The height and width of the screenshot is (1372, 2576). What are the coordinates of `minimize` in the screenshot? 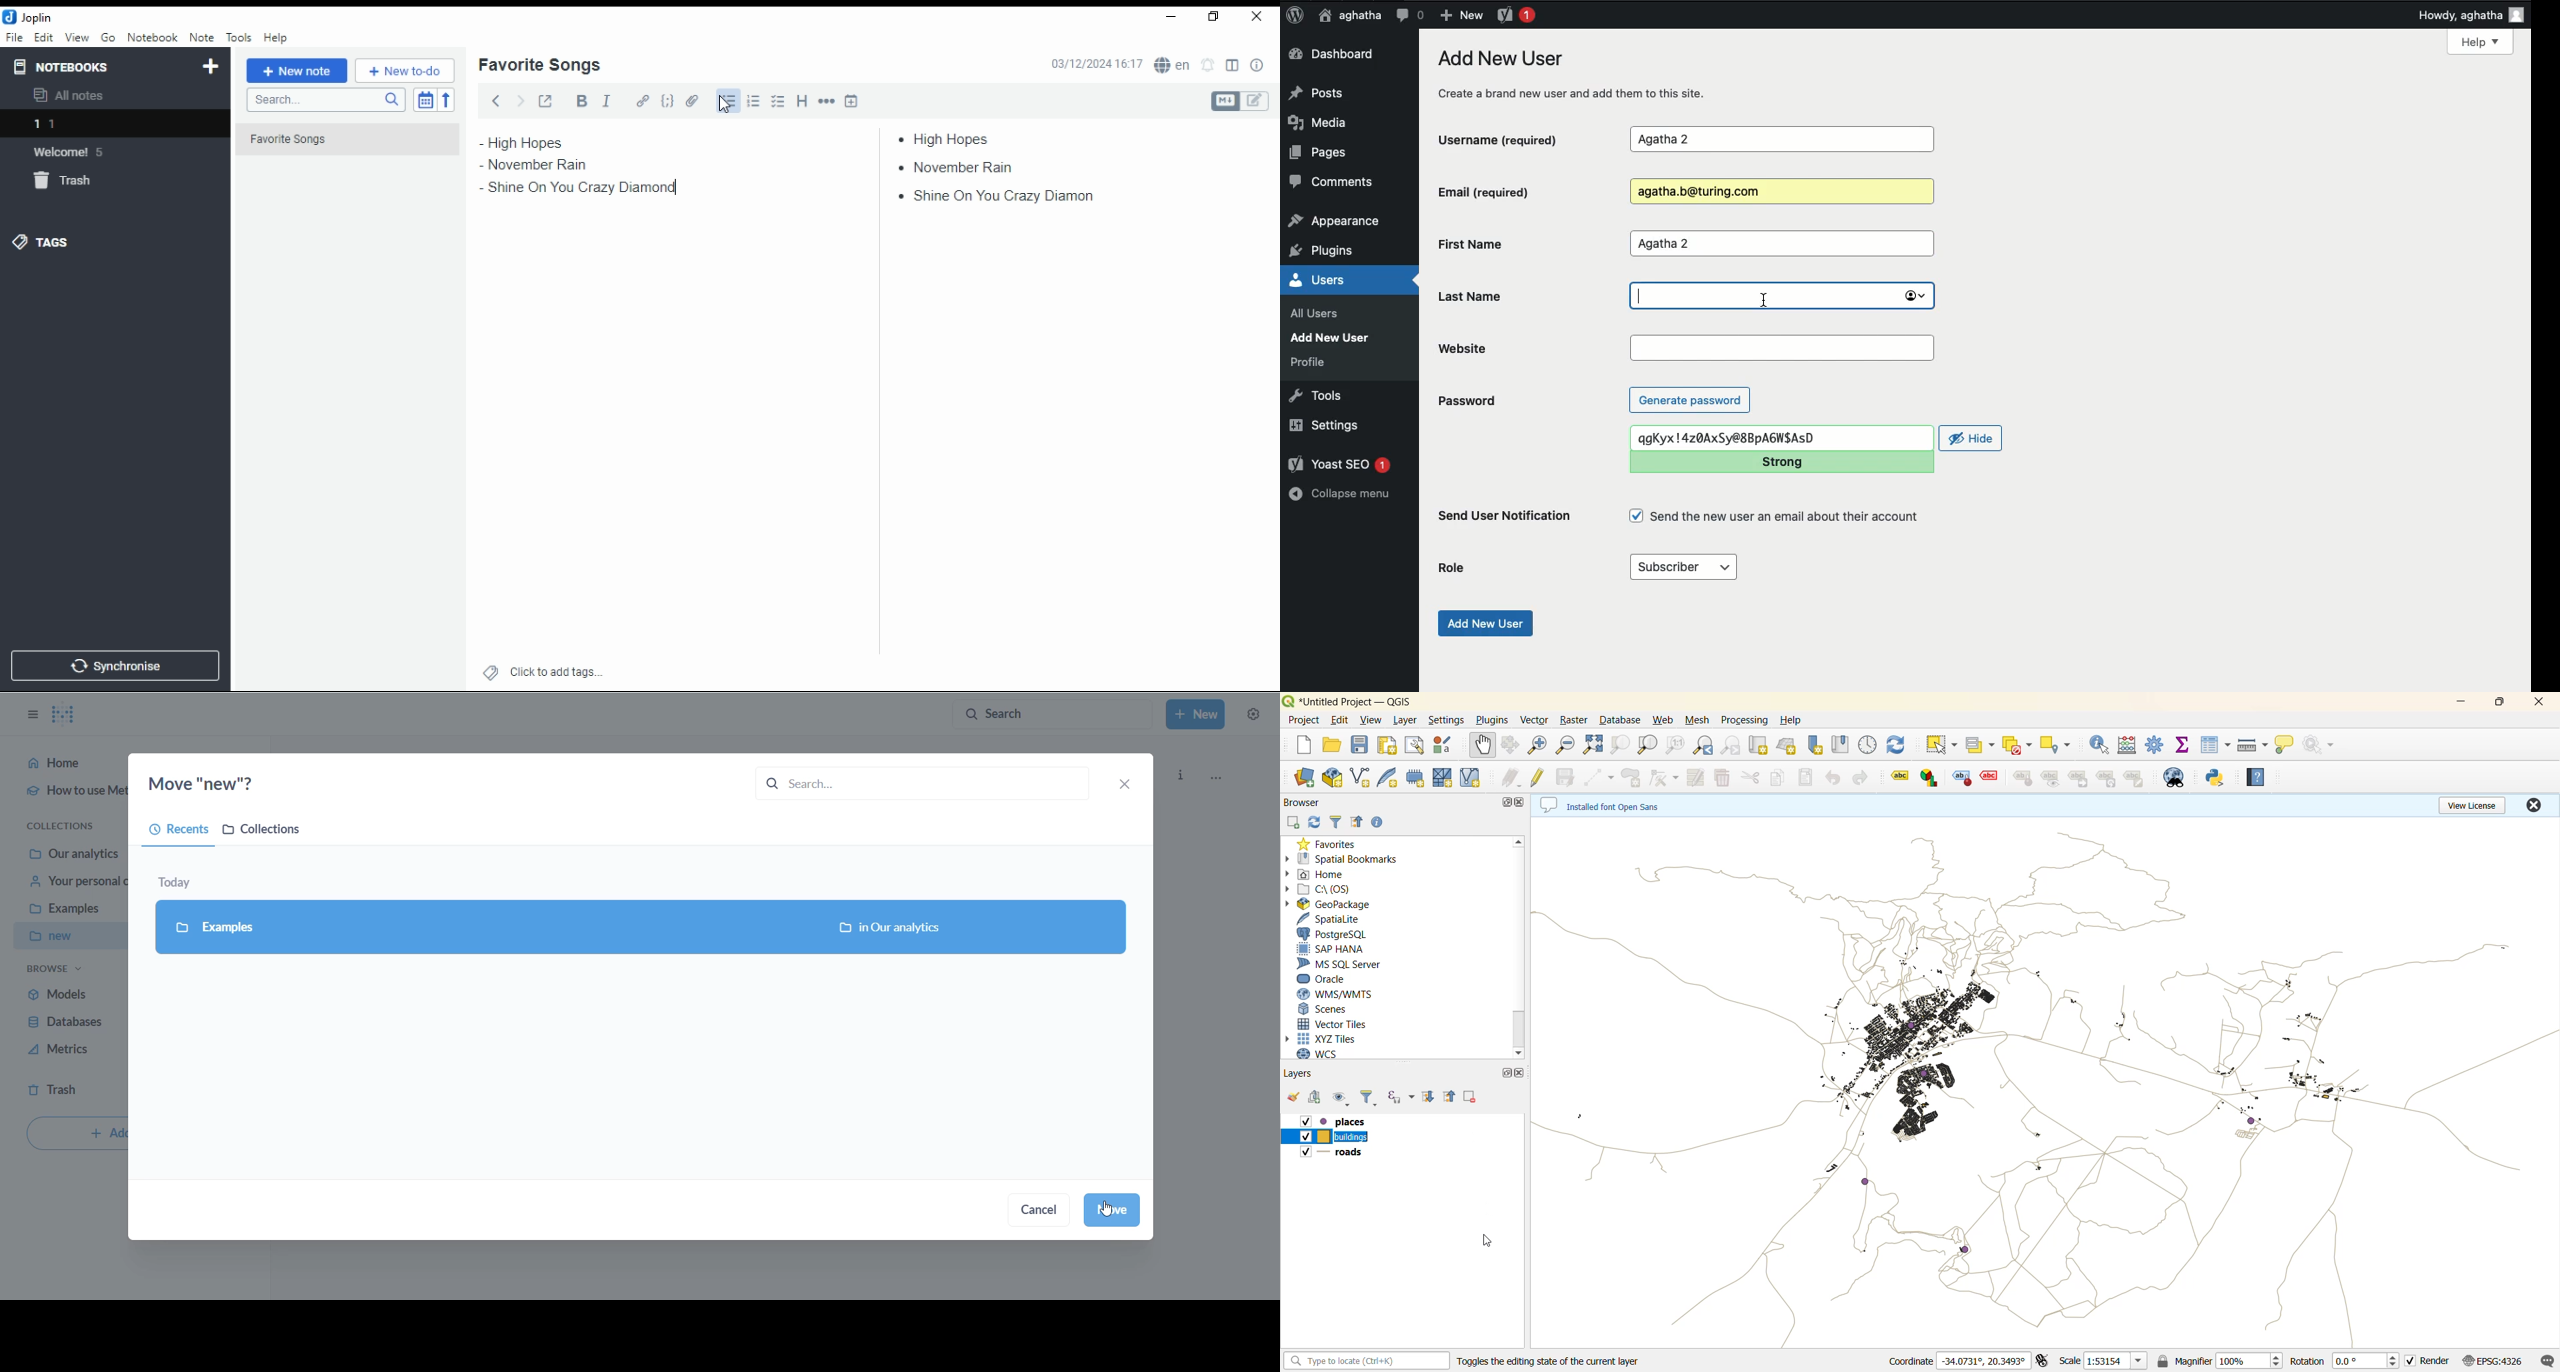 It's located at (1168, 18).